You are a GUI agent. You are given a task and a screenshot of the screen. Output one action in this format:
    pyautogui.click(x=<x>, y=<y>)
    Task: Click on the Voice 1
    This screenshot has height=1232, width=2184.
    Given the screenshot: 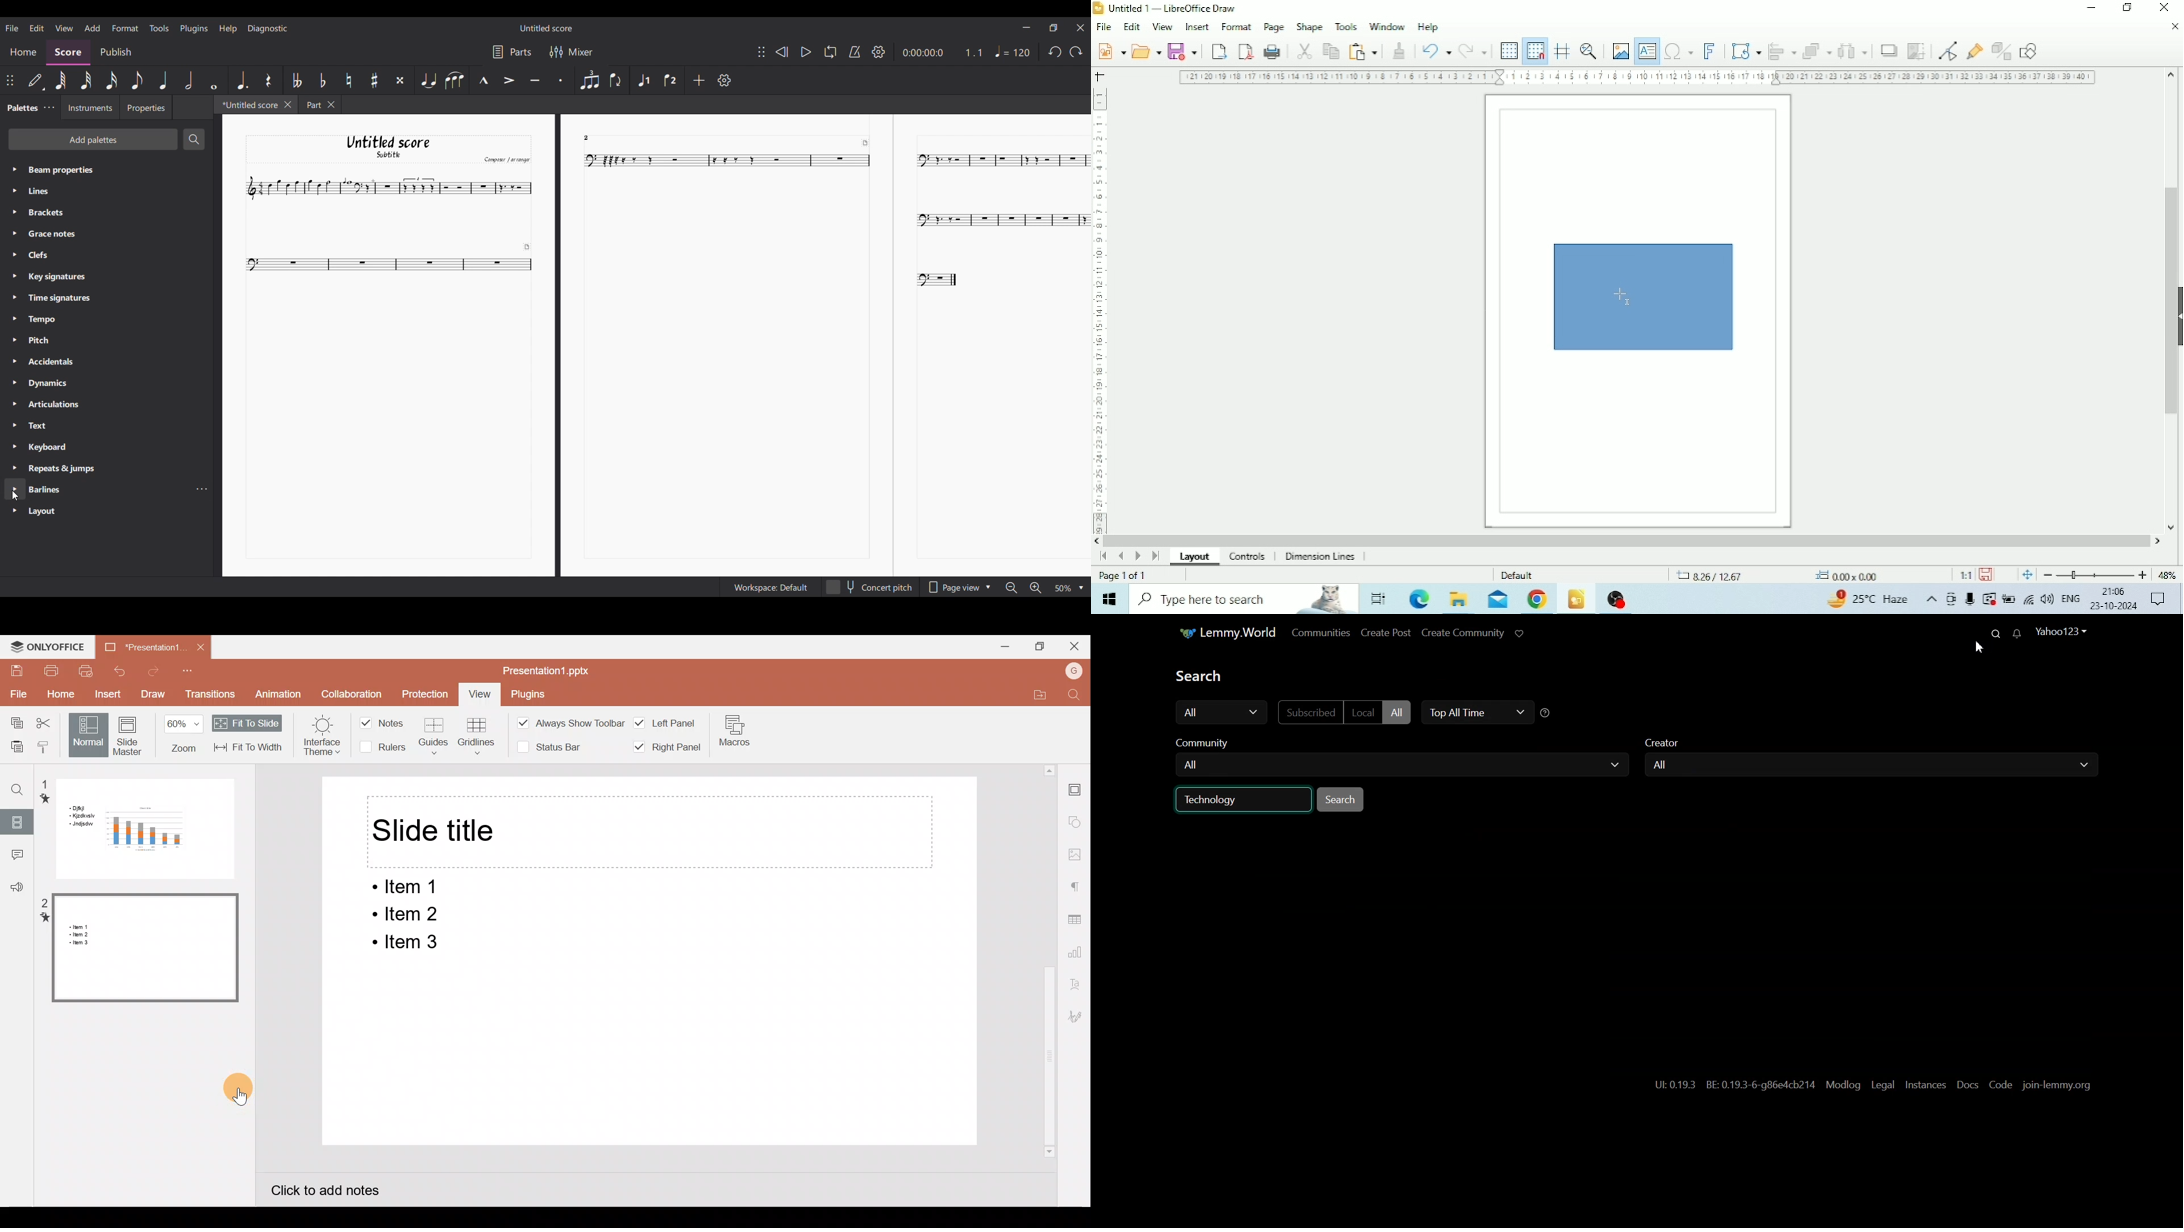 What is the action you would take?
    pyautogui.click(x=644, y=80)
    